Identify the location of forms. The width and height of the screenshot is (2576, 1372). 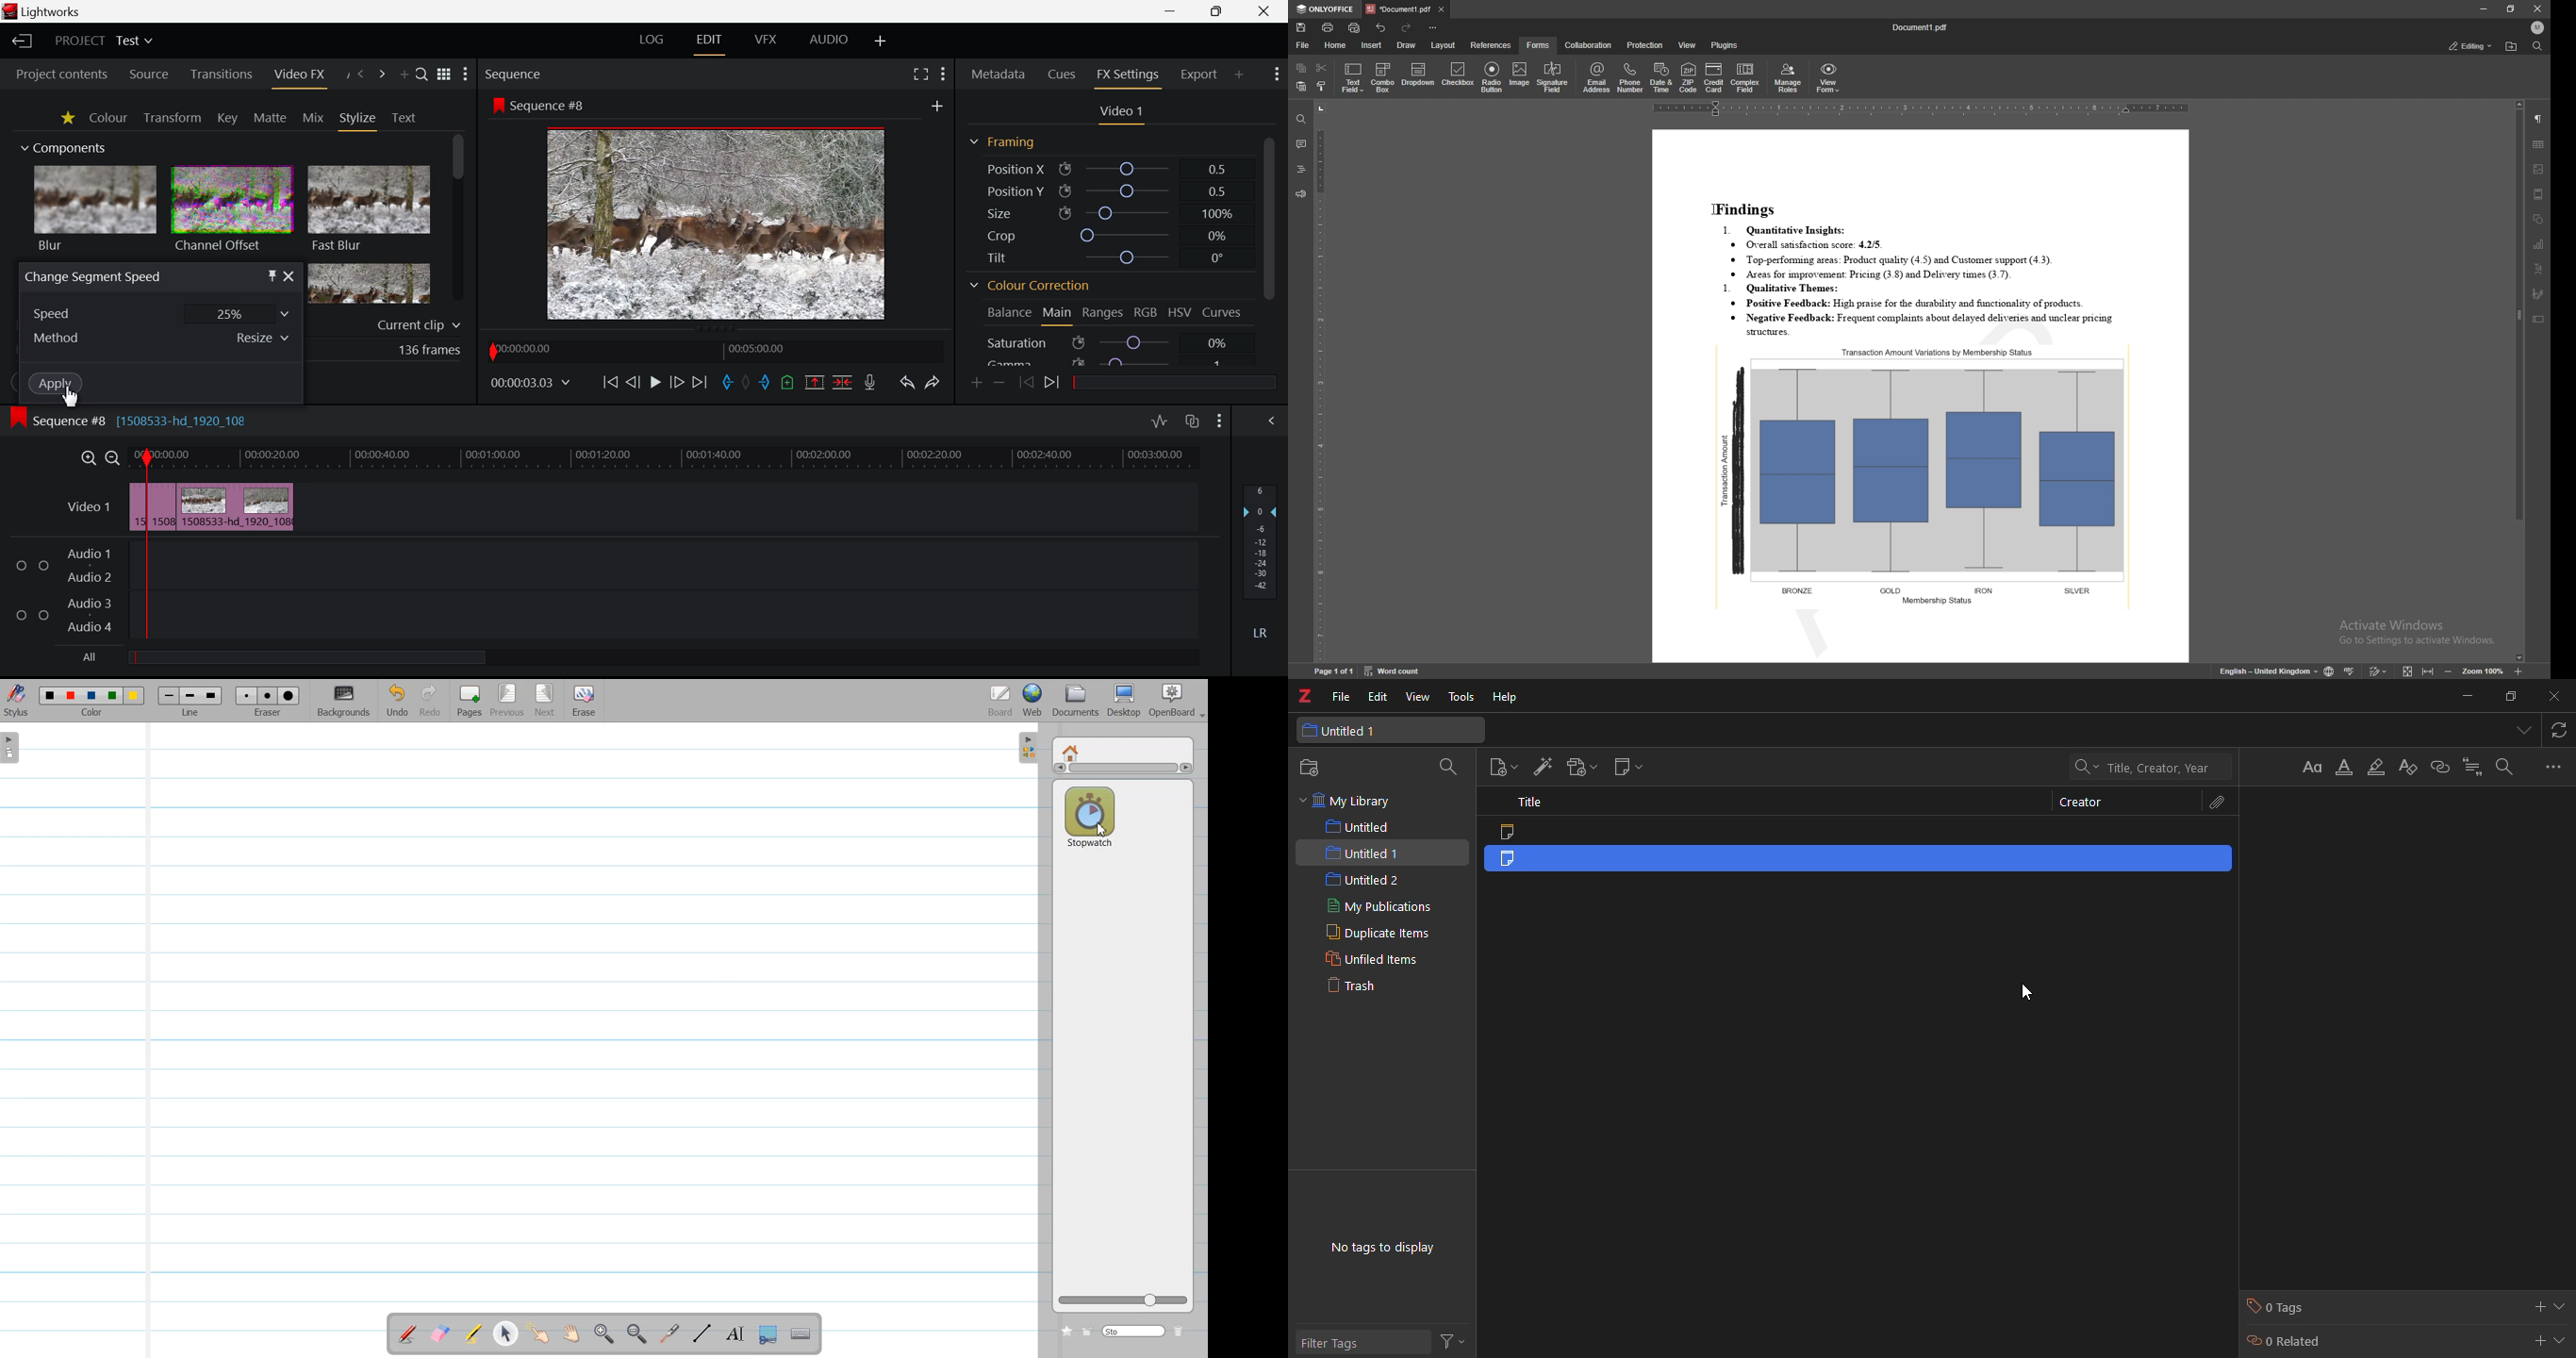
(1539, 45).